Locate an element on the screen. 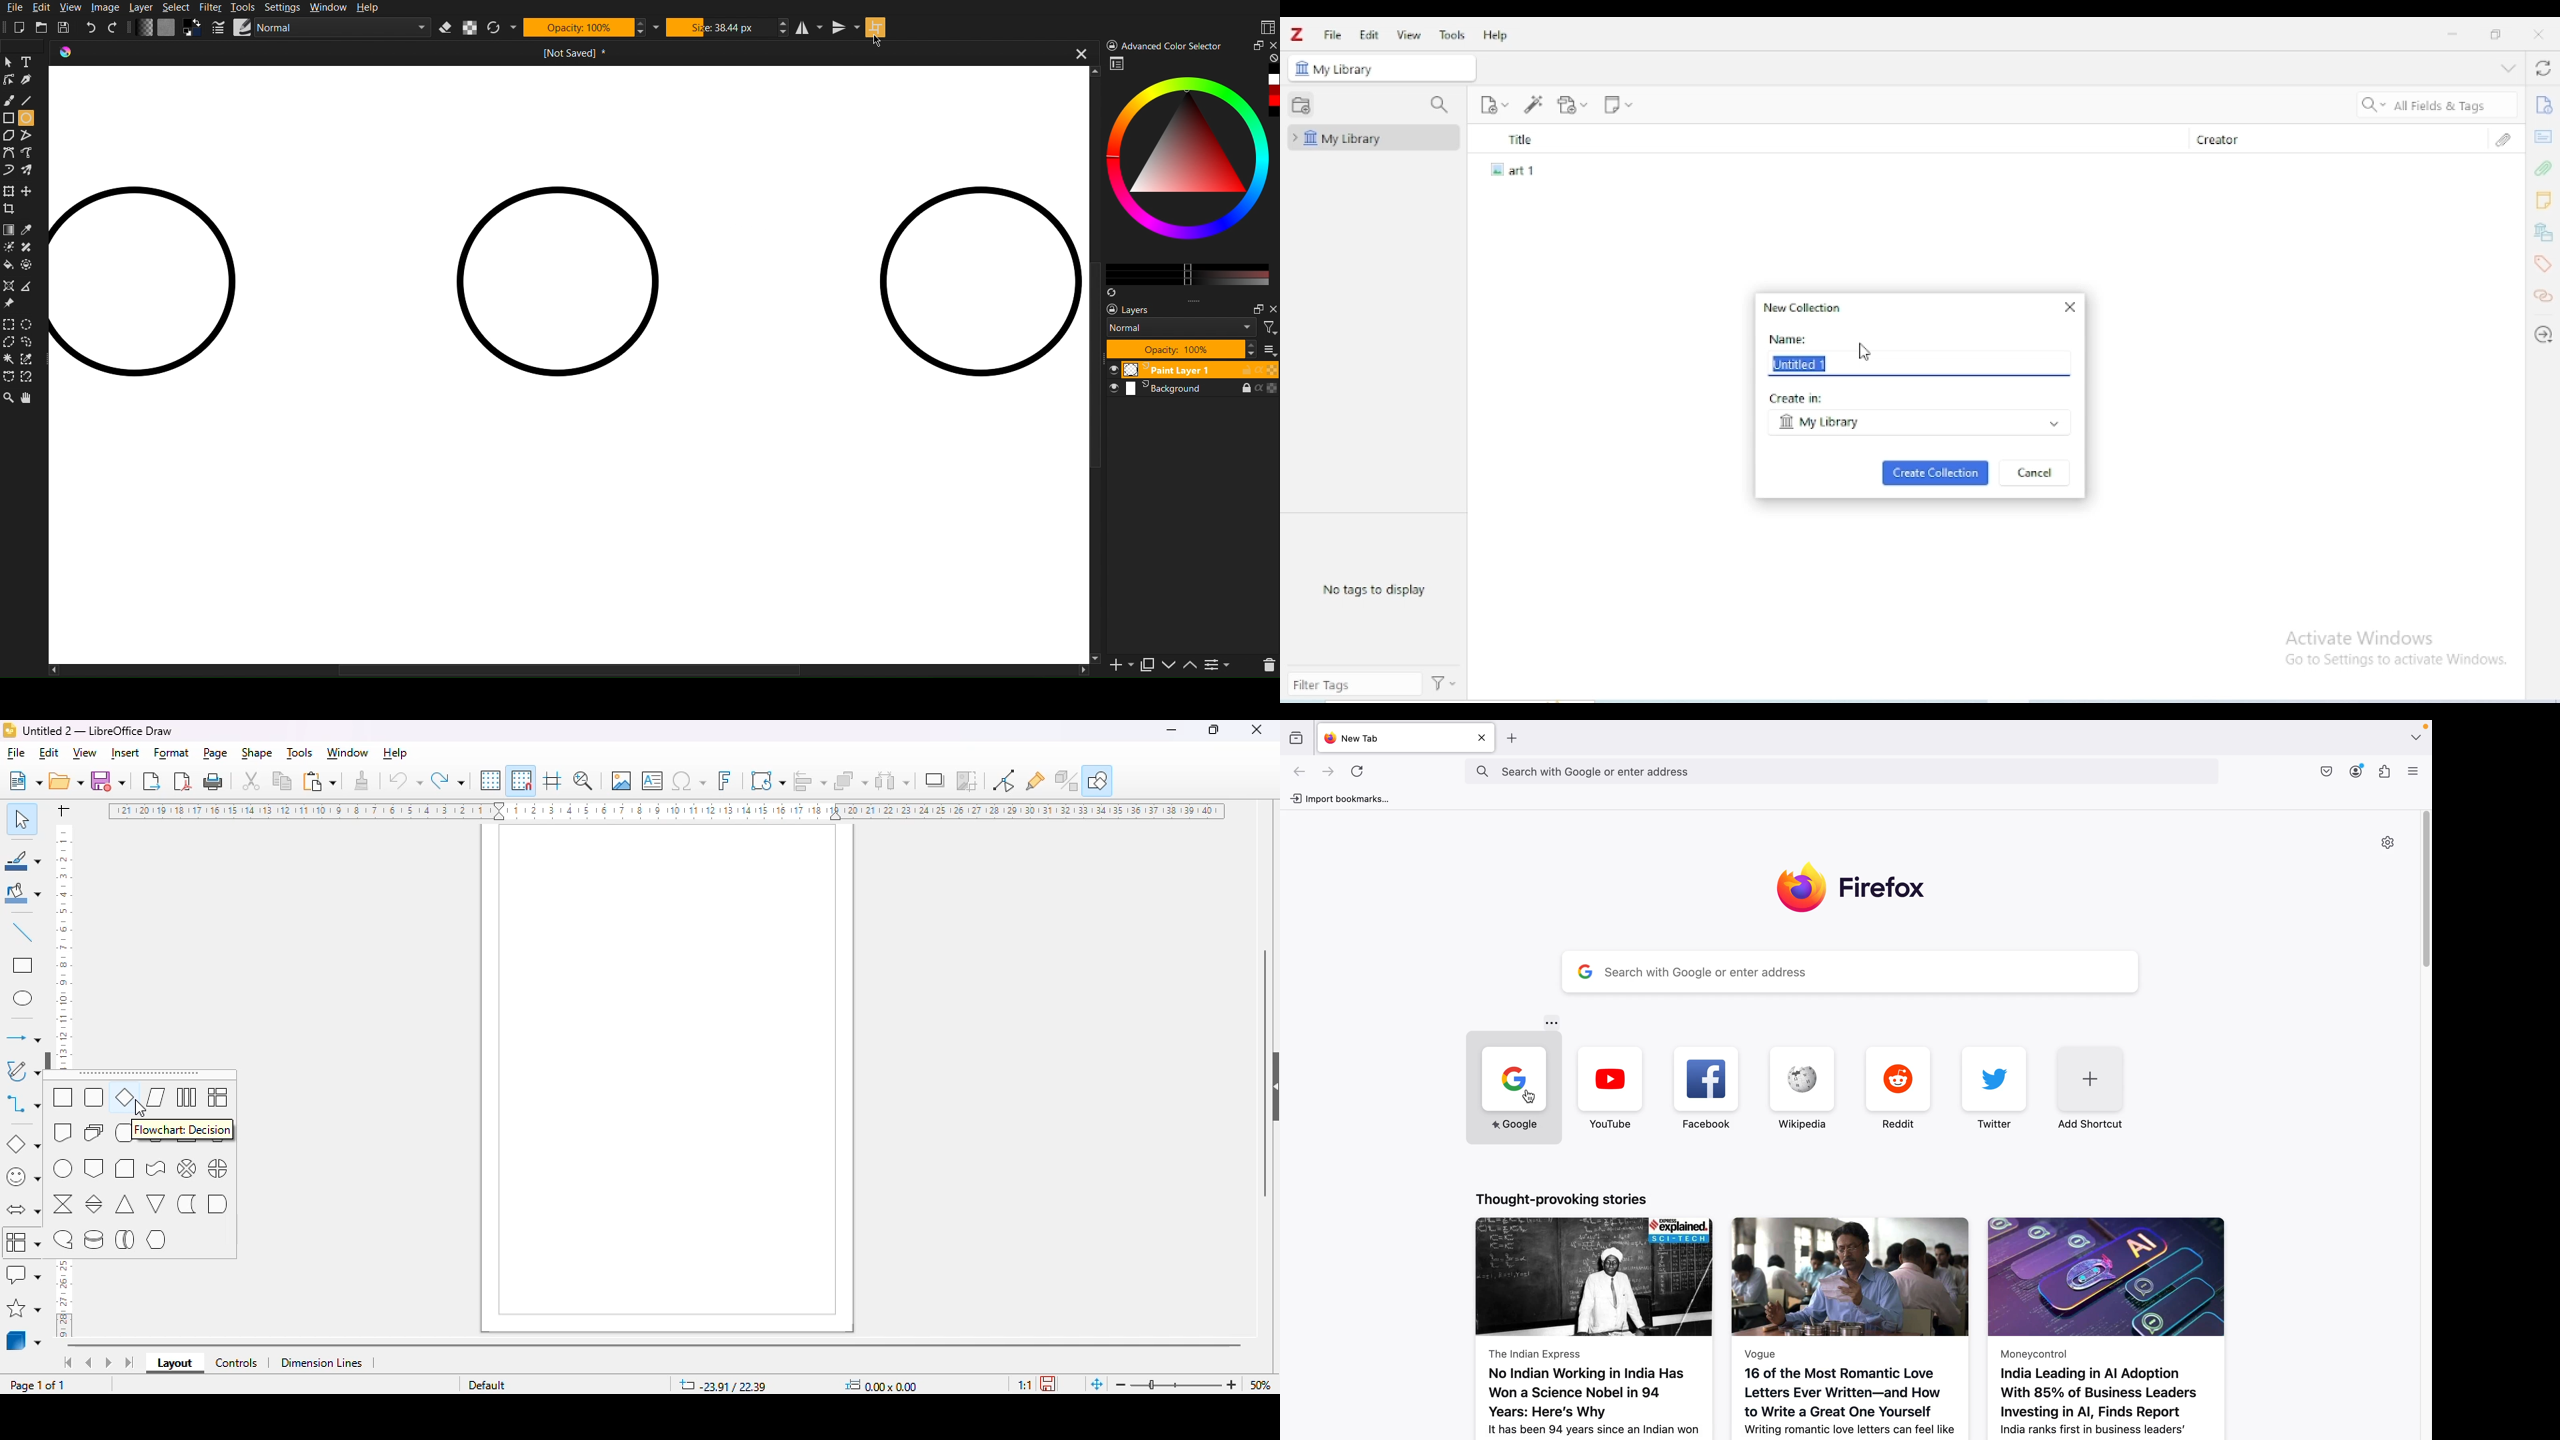  Size is located at coordinates (724, 27).